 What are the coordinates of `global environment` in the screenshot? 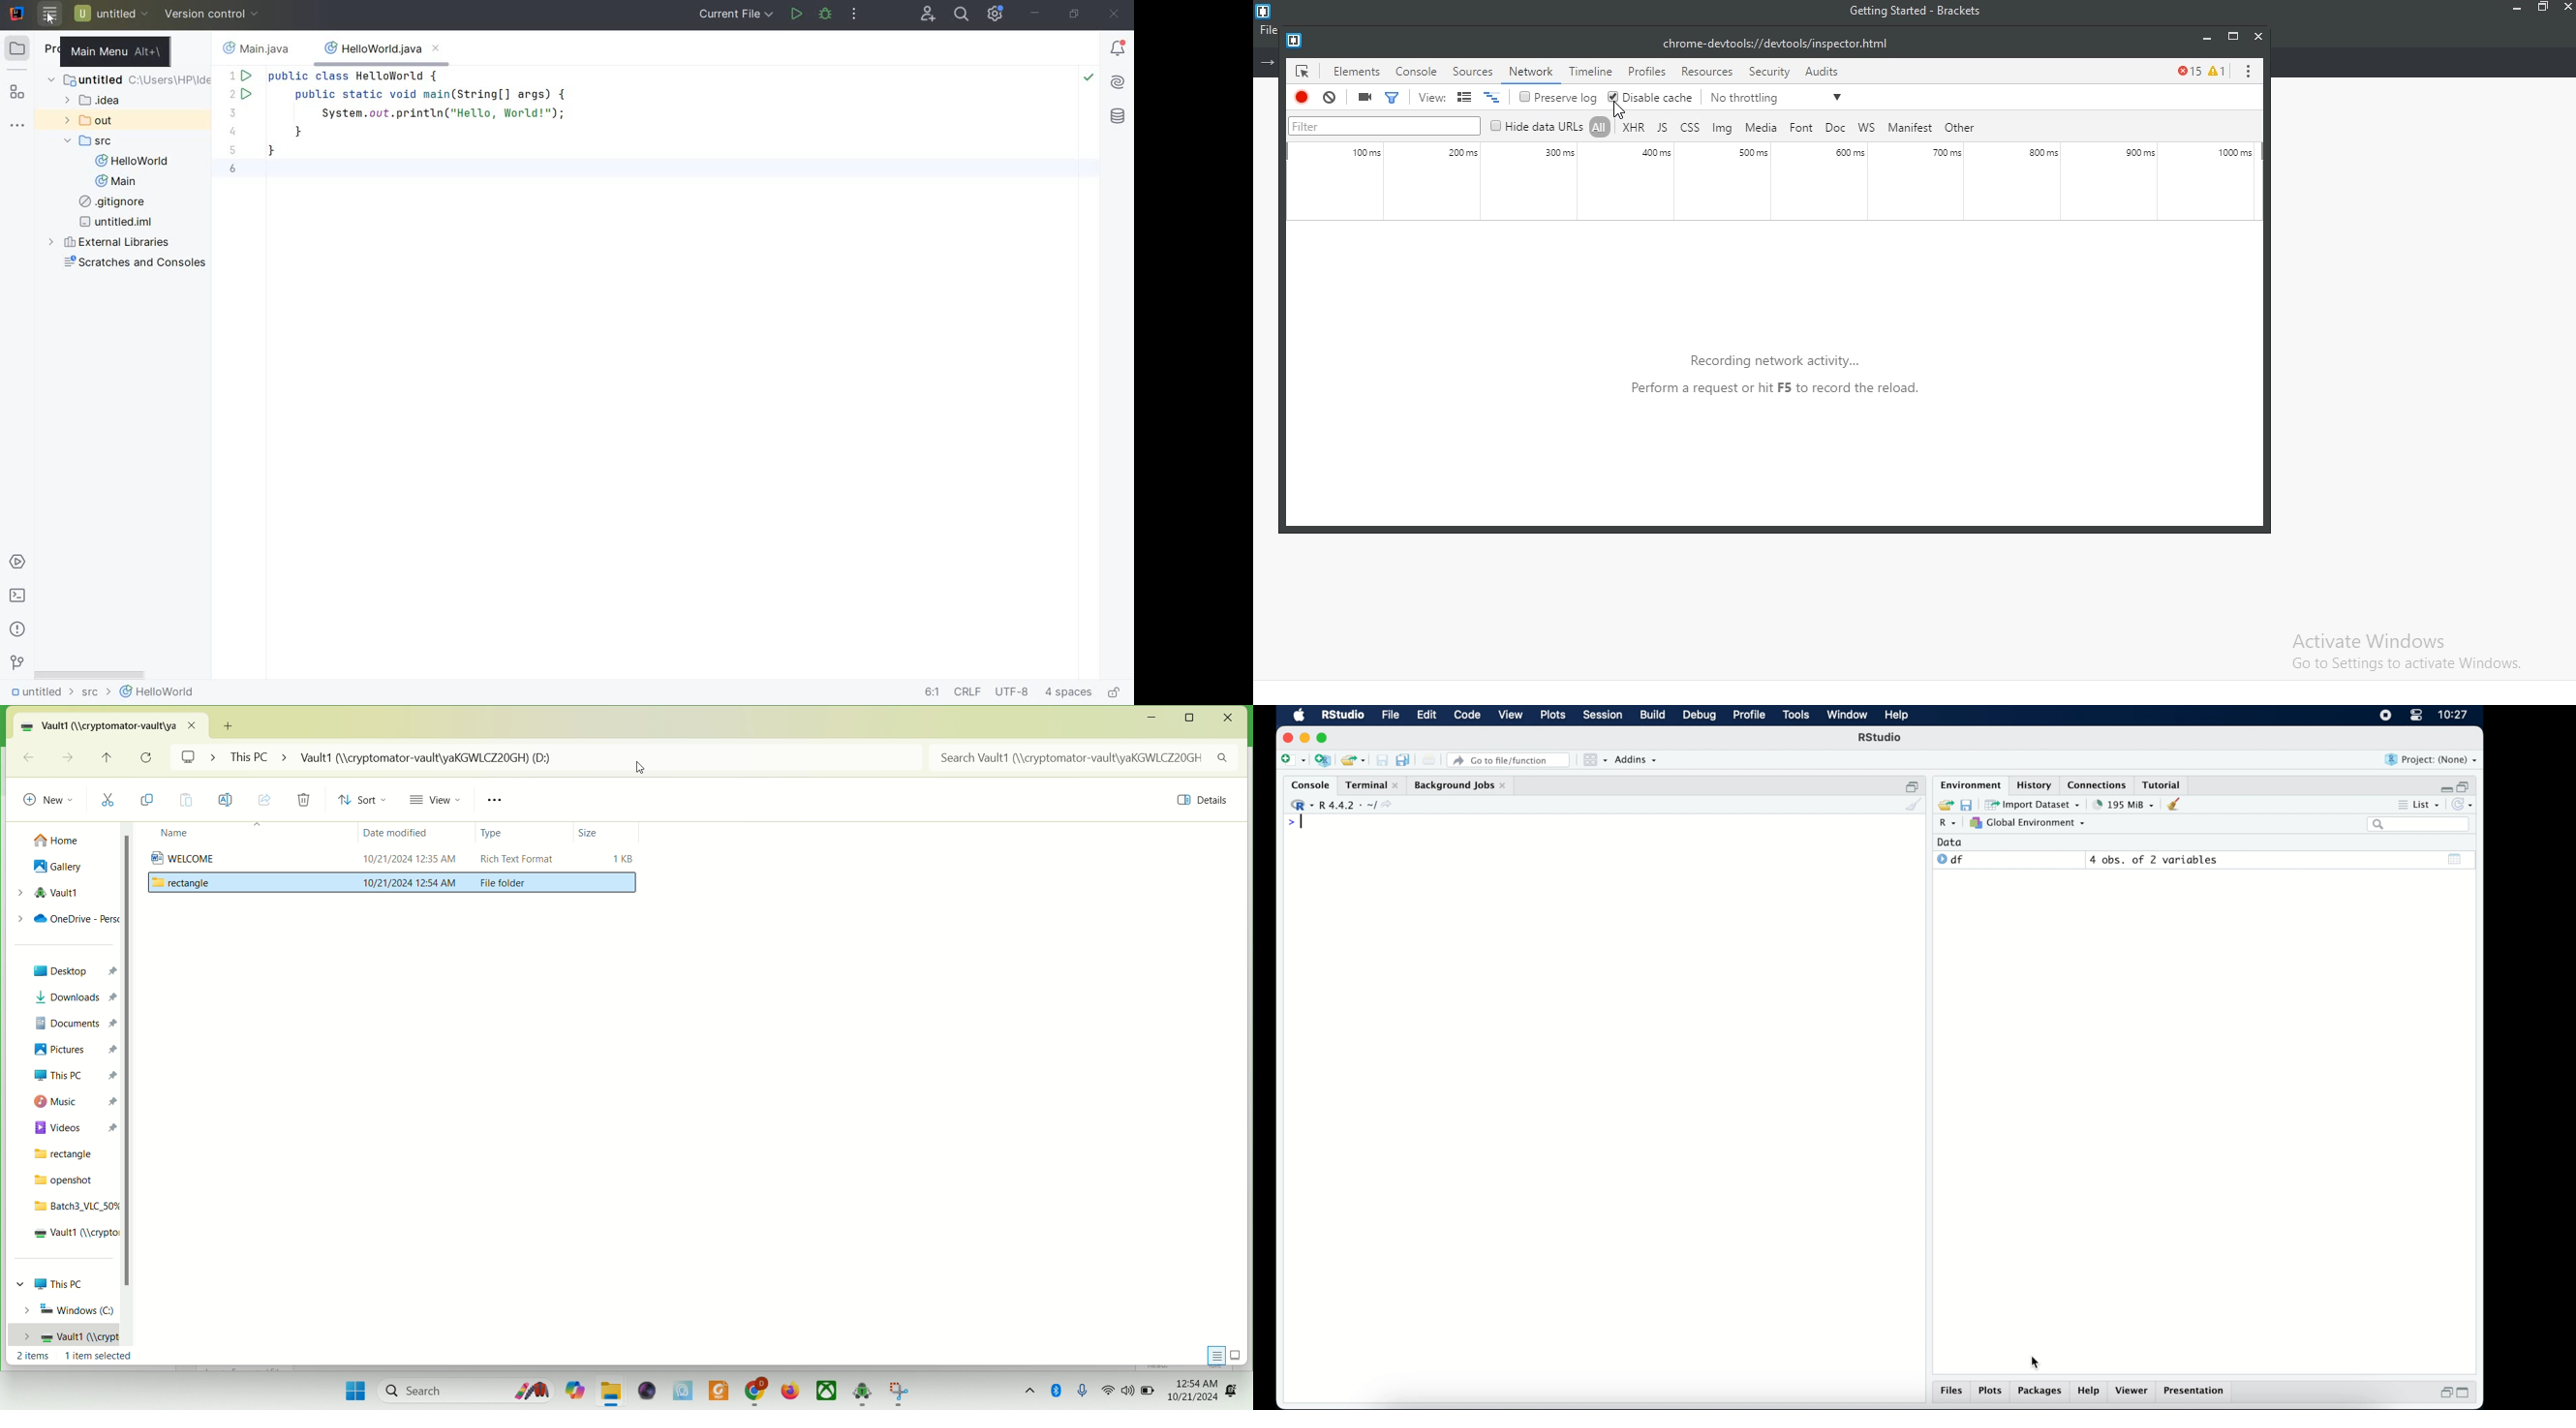 It's located at (2028, 823).